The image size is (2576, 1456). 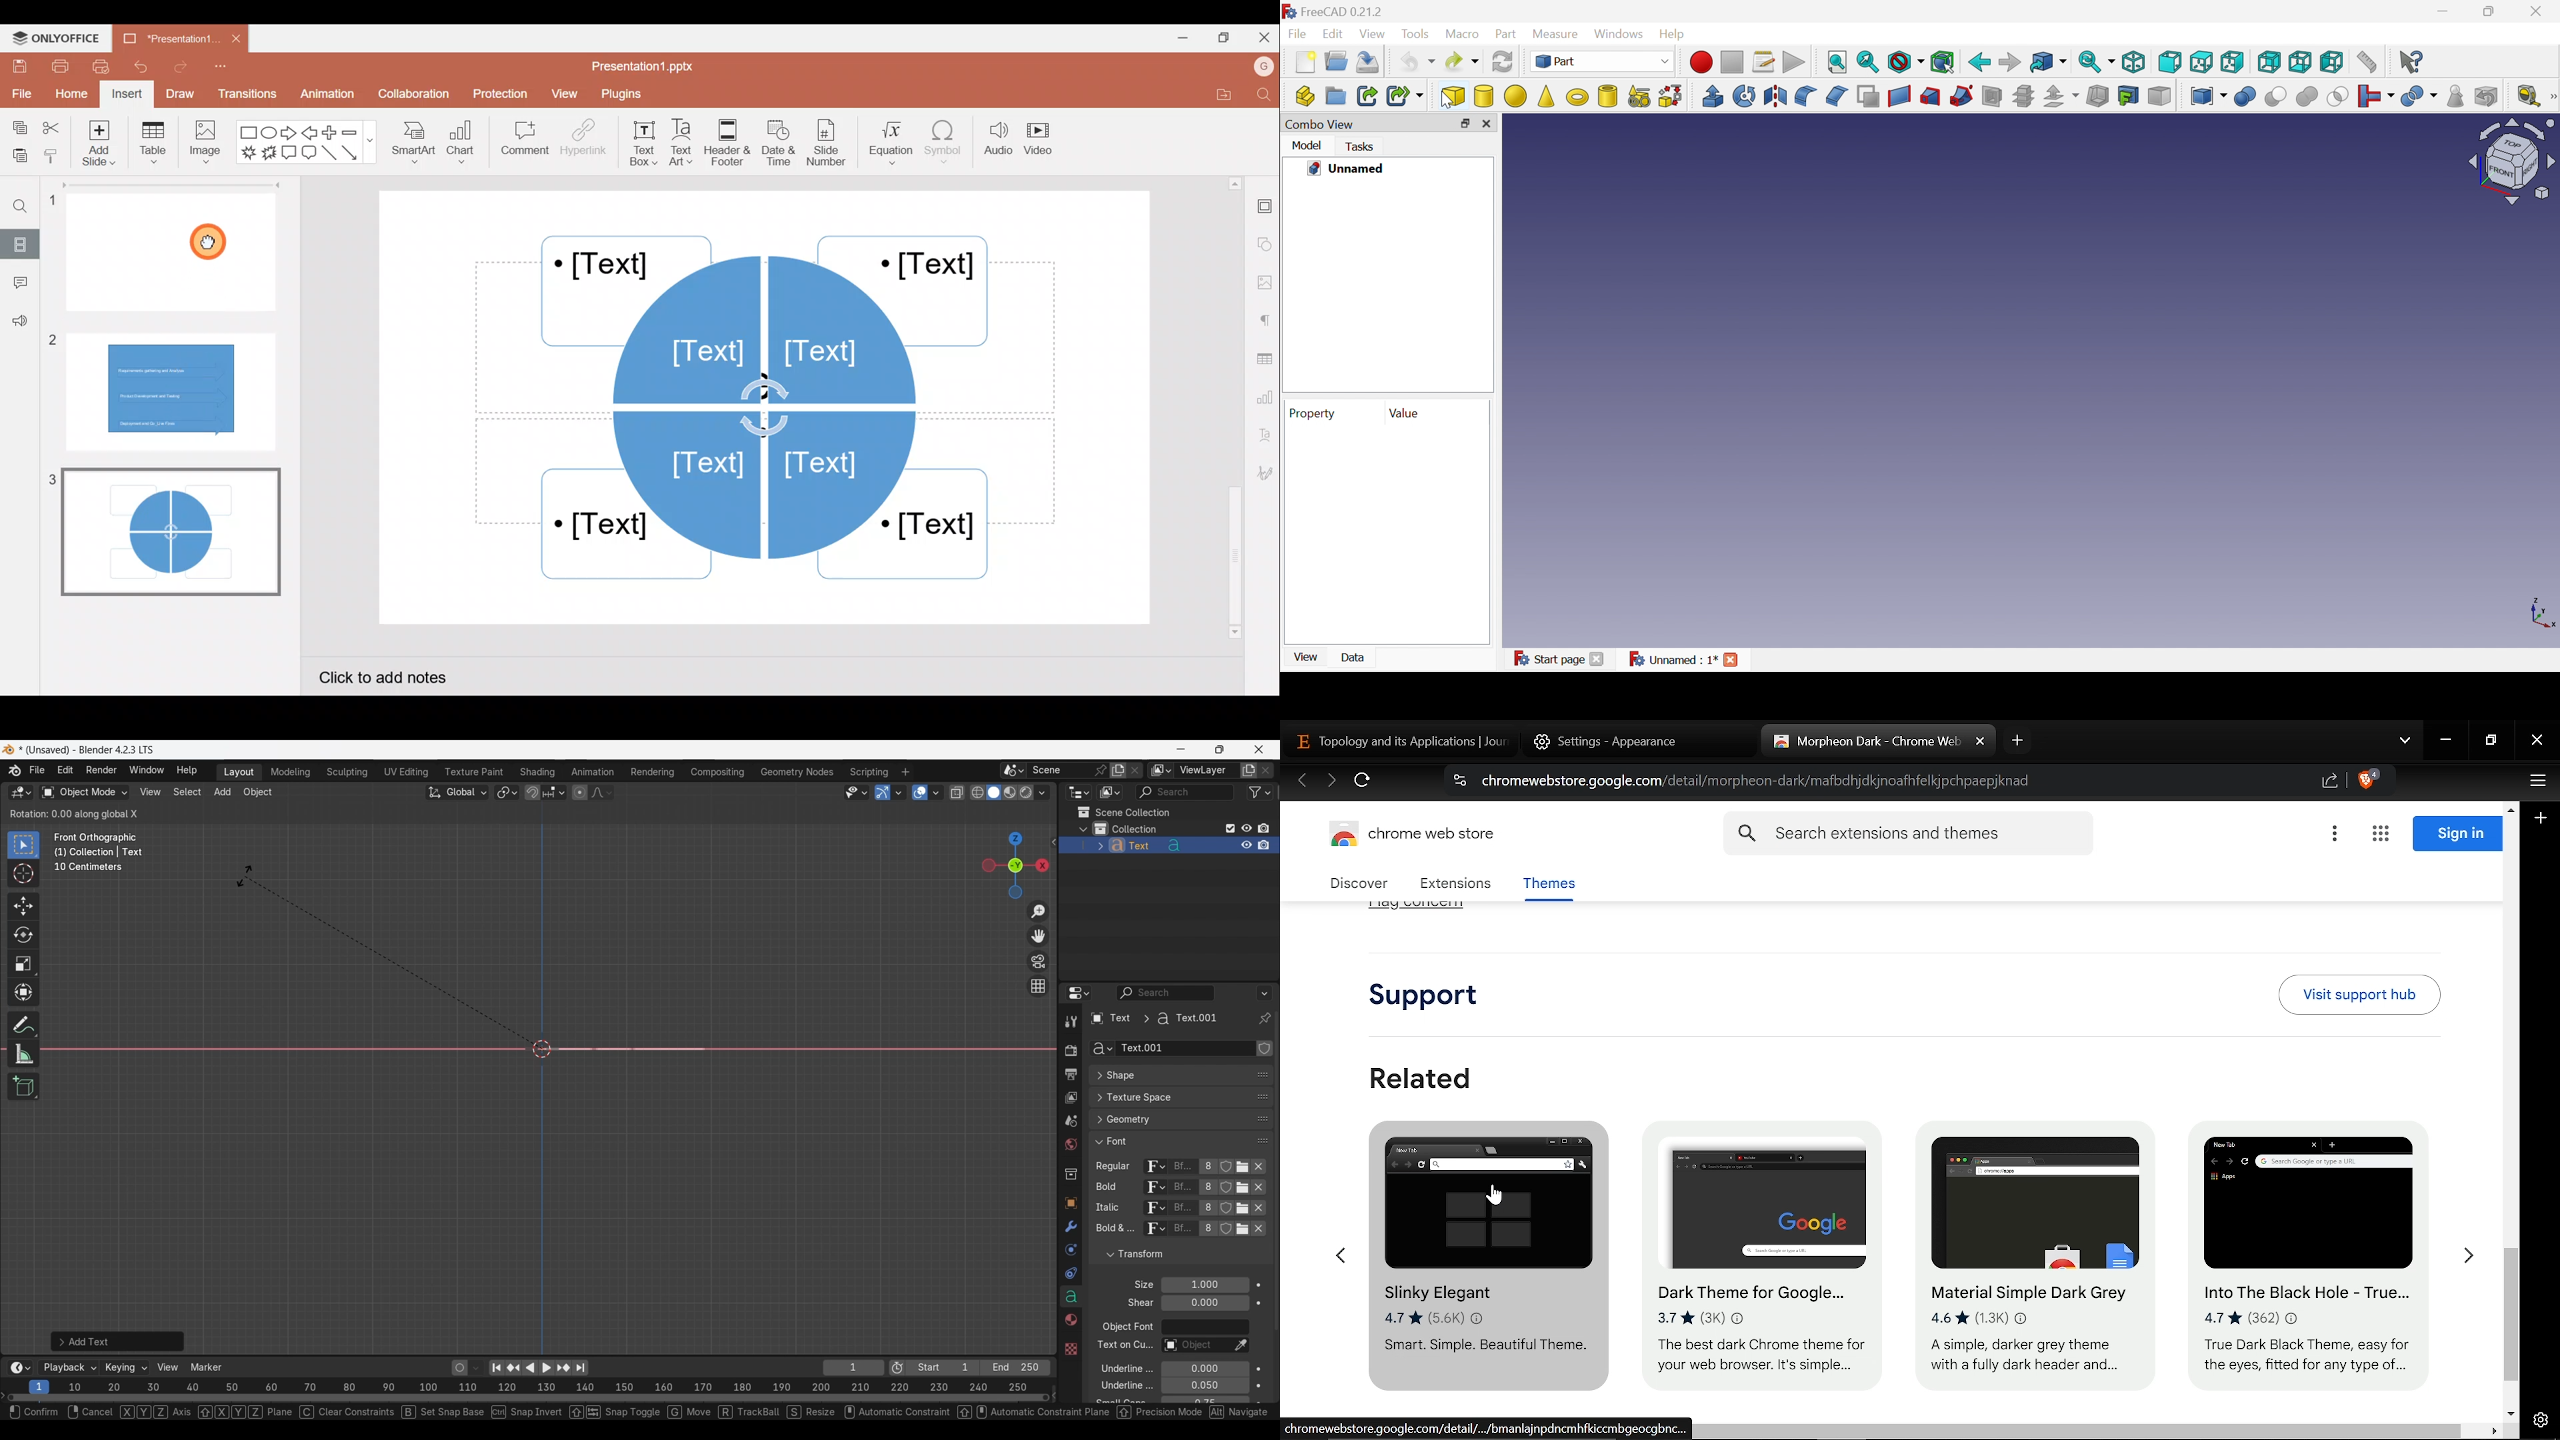 What do you see at coordinates (1195, 1346) in the screenshot?
I see `Text on curve` at bounding box center [1195, 1346].